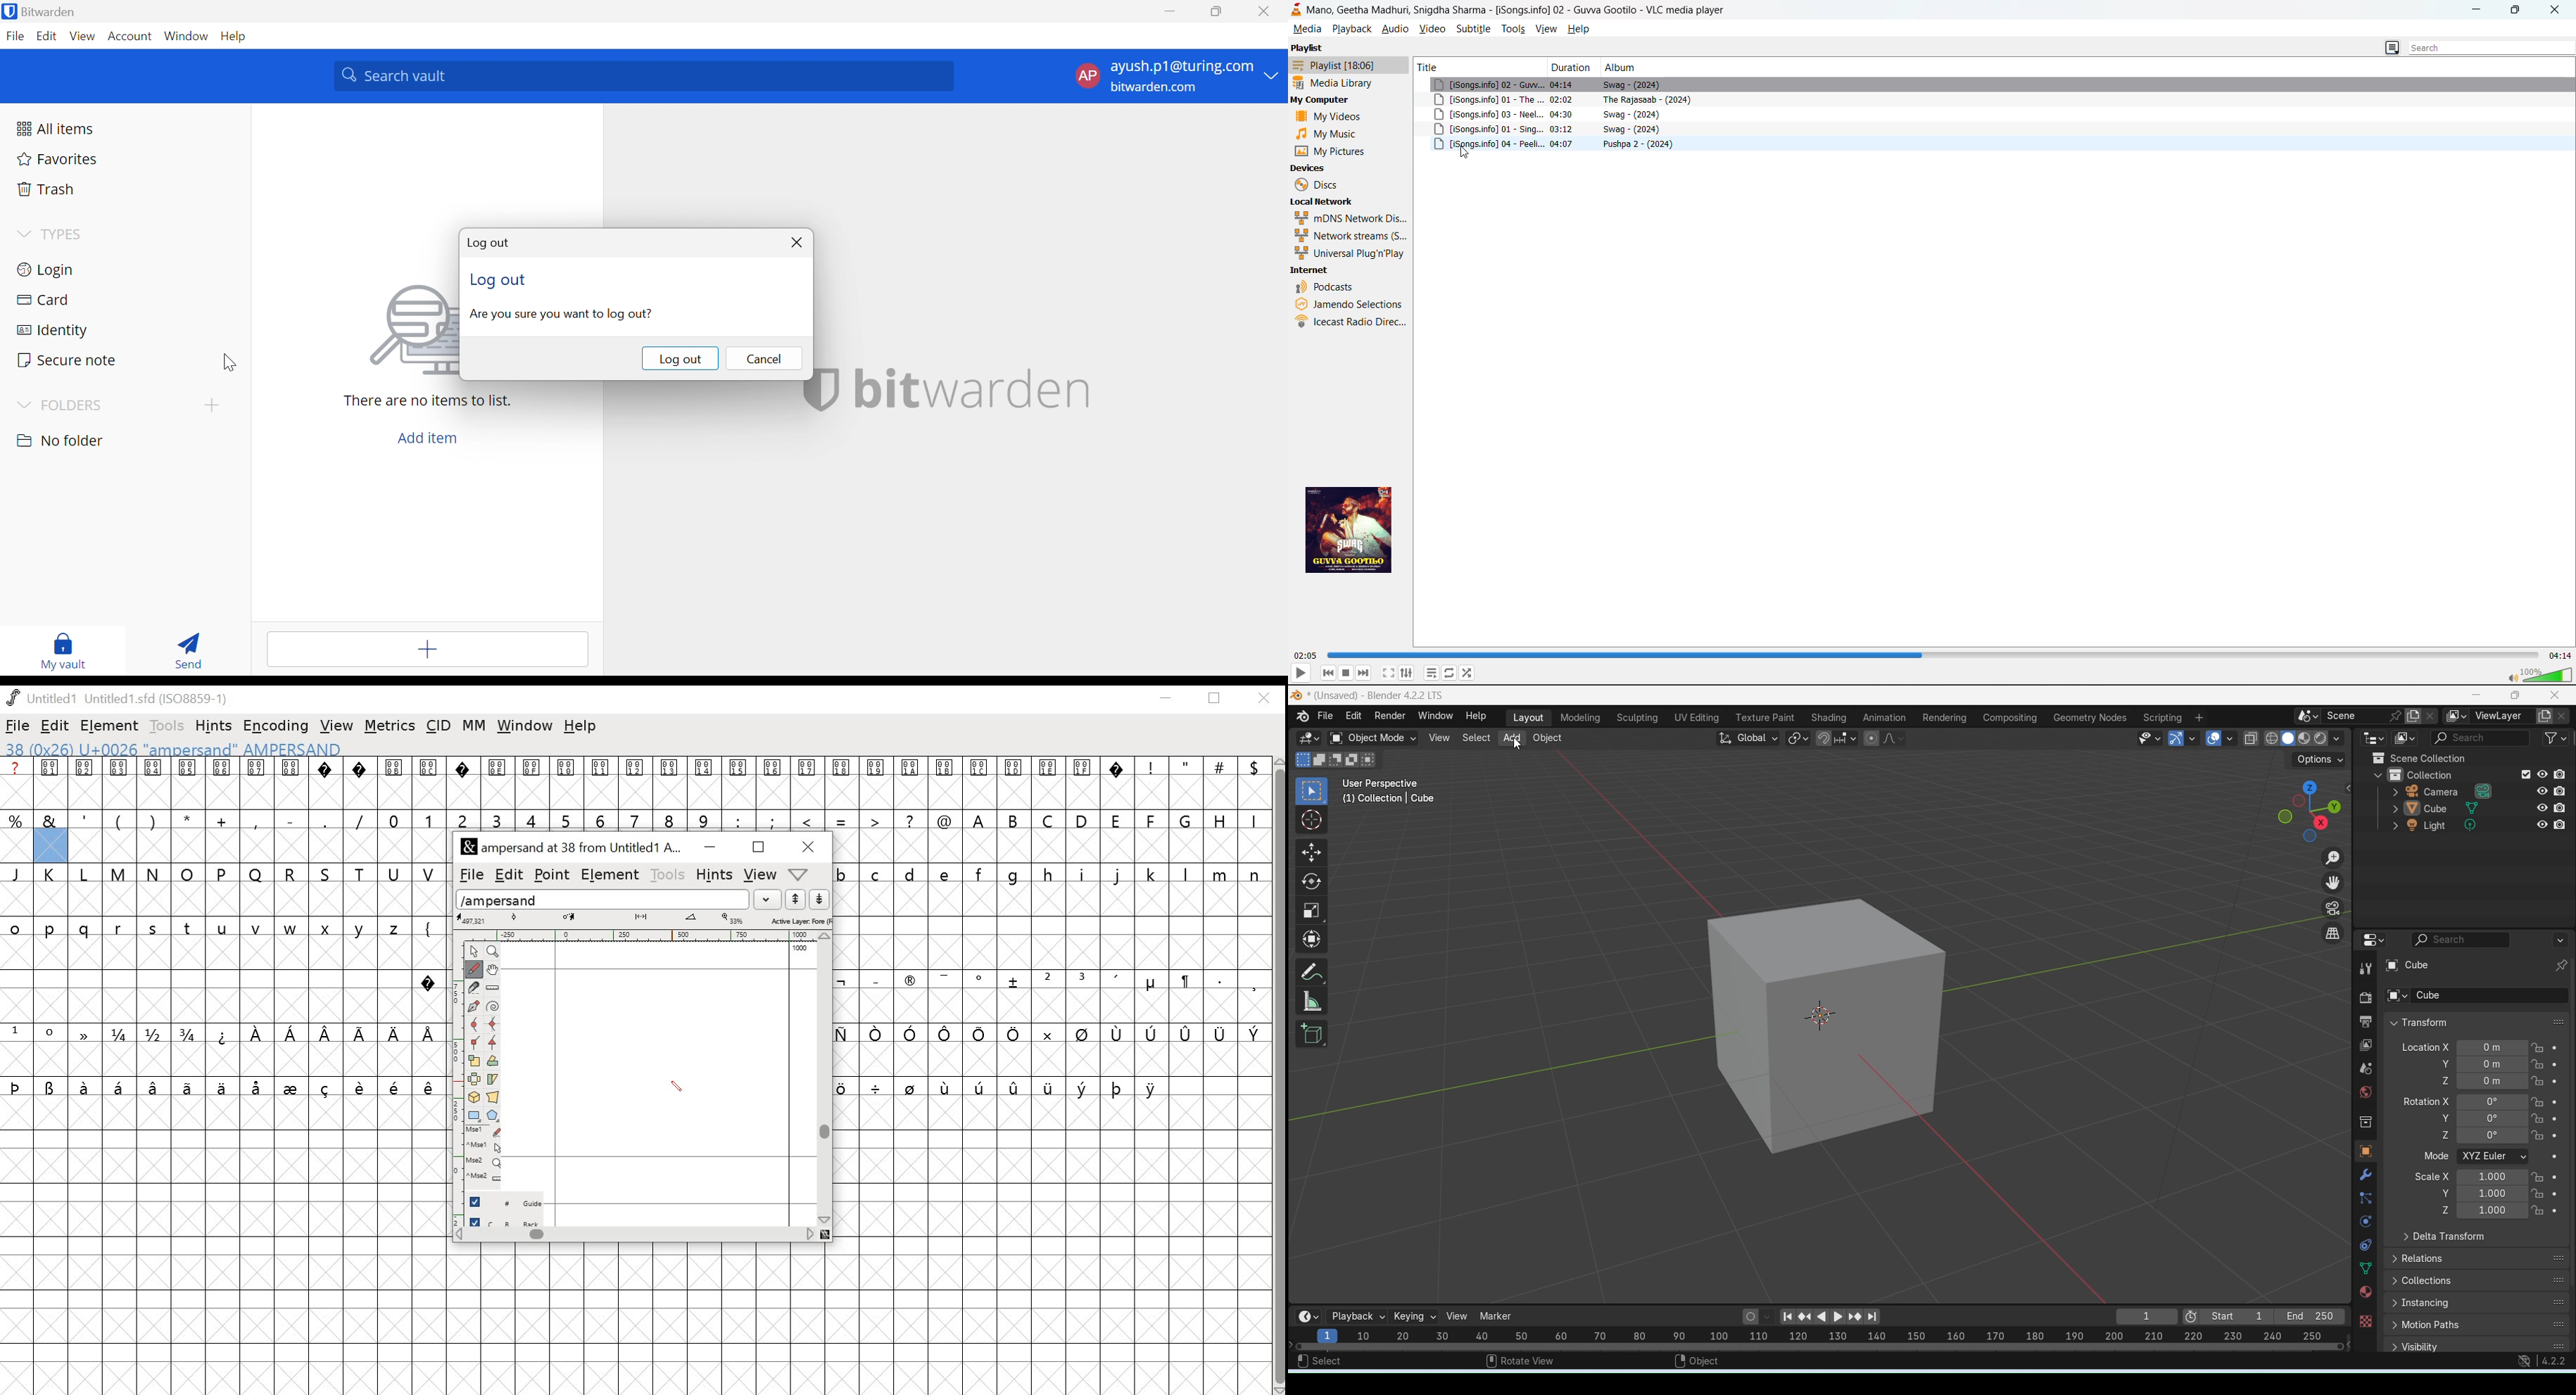 This screenshot has width=2576, height=1400. Describe the element at coordinates (122, 1035) in the screenshot. I see `1/4` at that location.